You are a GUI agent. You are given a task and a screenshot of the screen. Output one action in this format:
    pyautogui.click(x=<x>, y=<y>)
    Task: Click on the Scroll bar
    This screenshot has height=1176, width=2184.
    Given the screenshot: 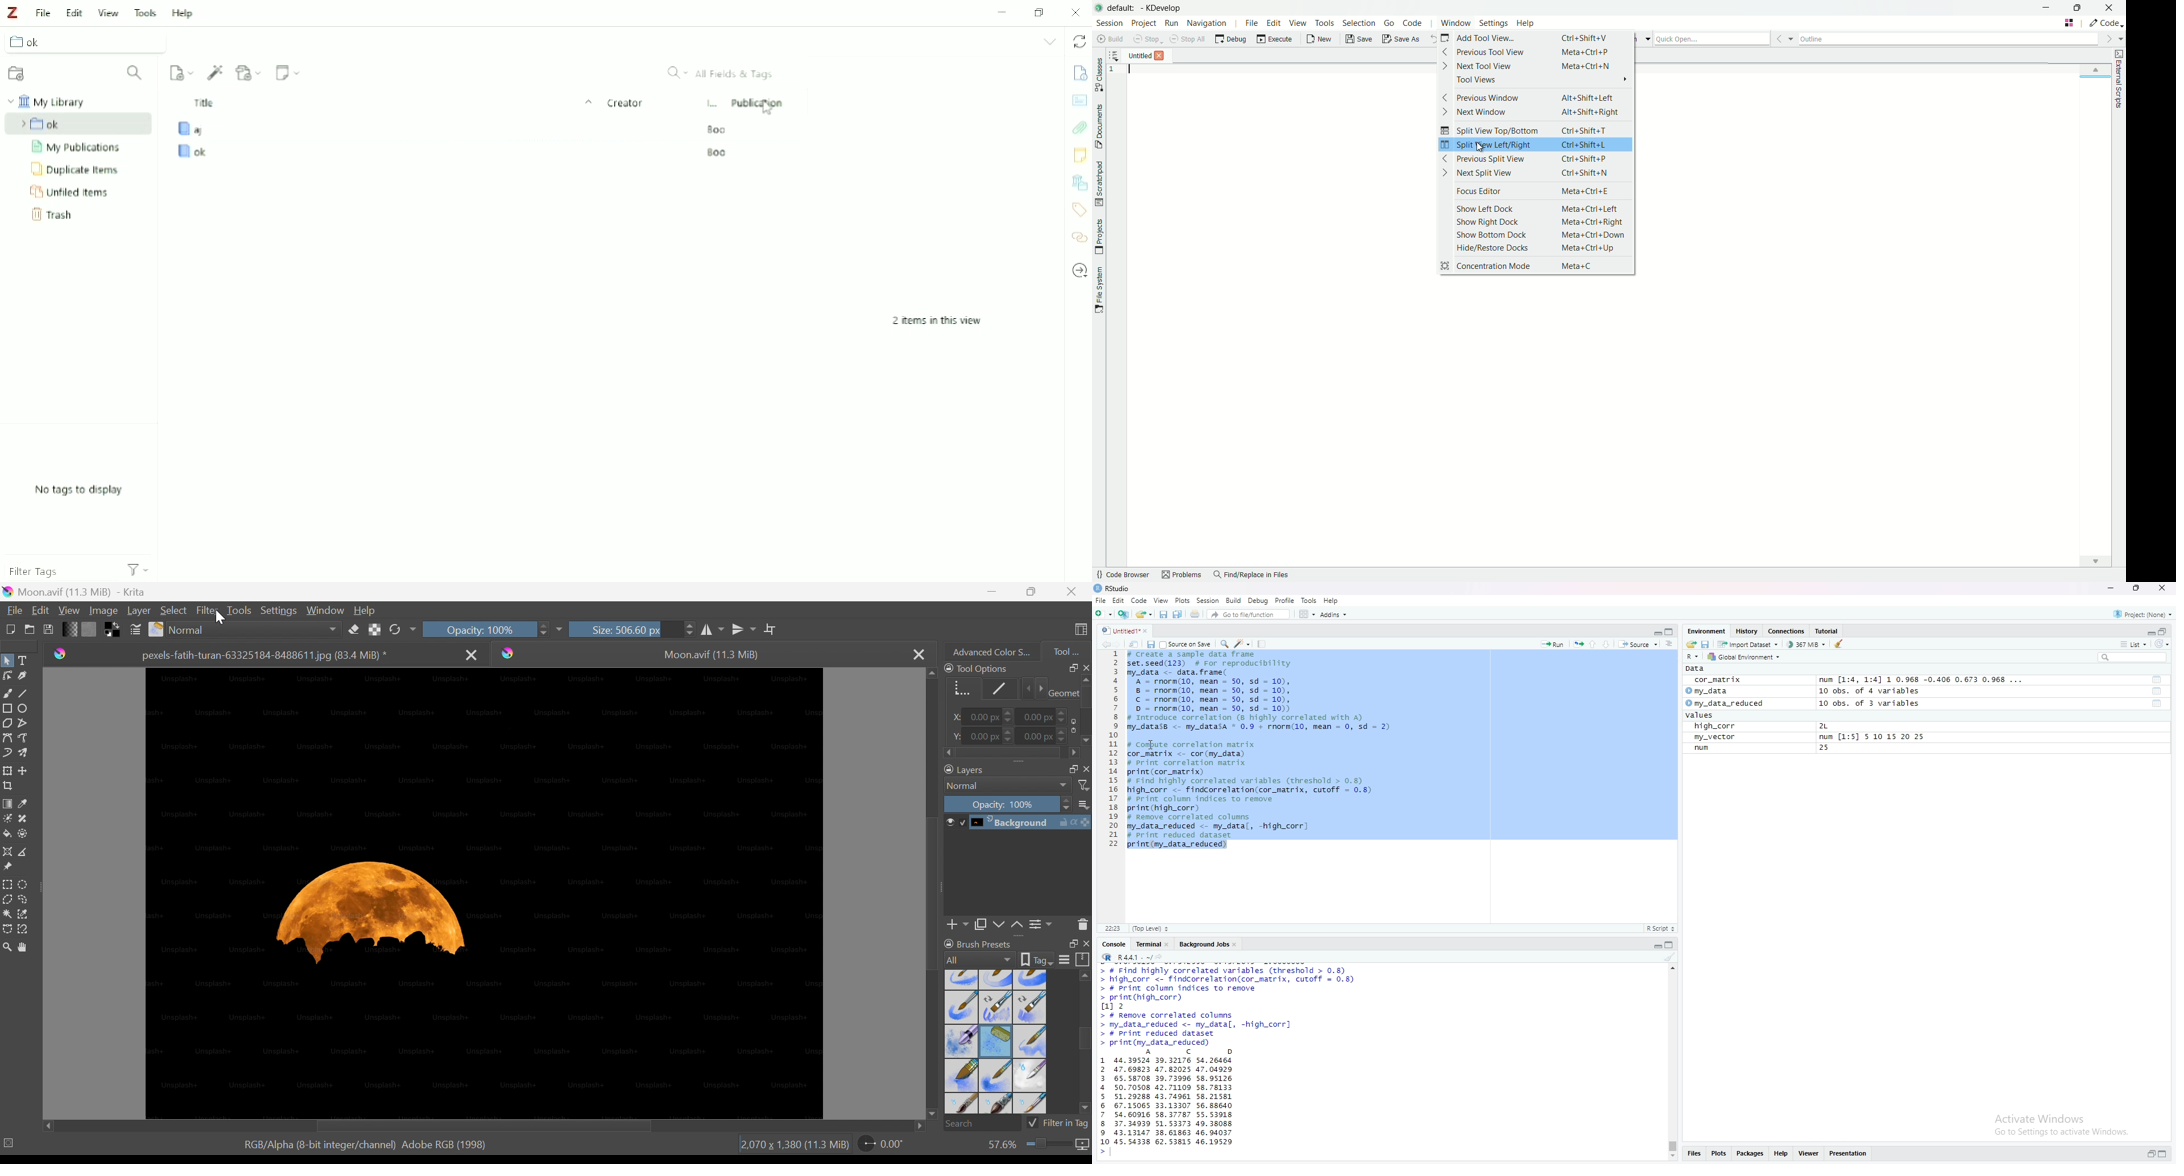 What is the action you would take?
    pyautogui.click(x=1010, y=754)
    